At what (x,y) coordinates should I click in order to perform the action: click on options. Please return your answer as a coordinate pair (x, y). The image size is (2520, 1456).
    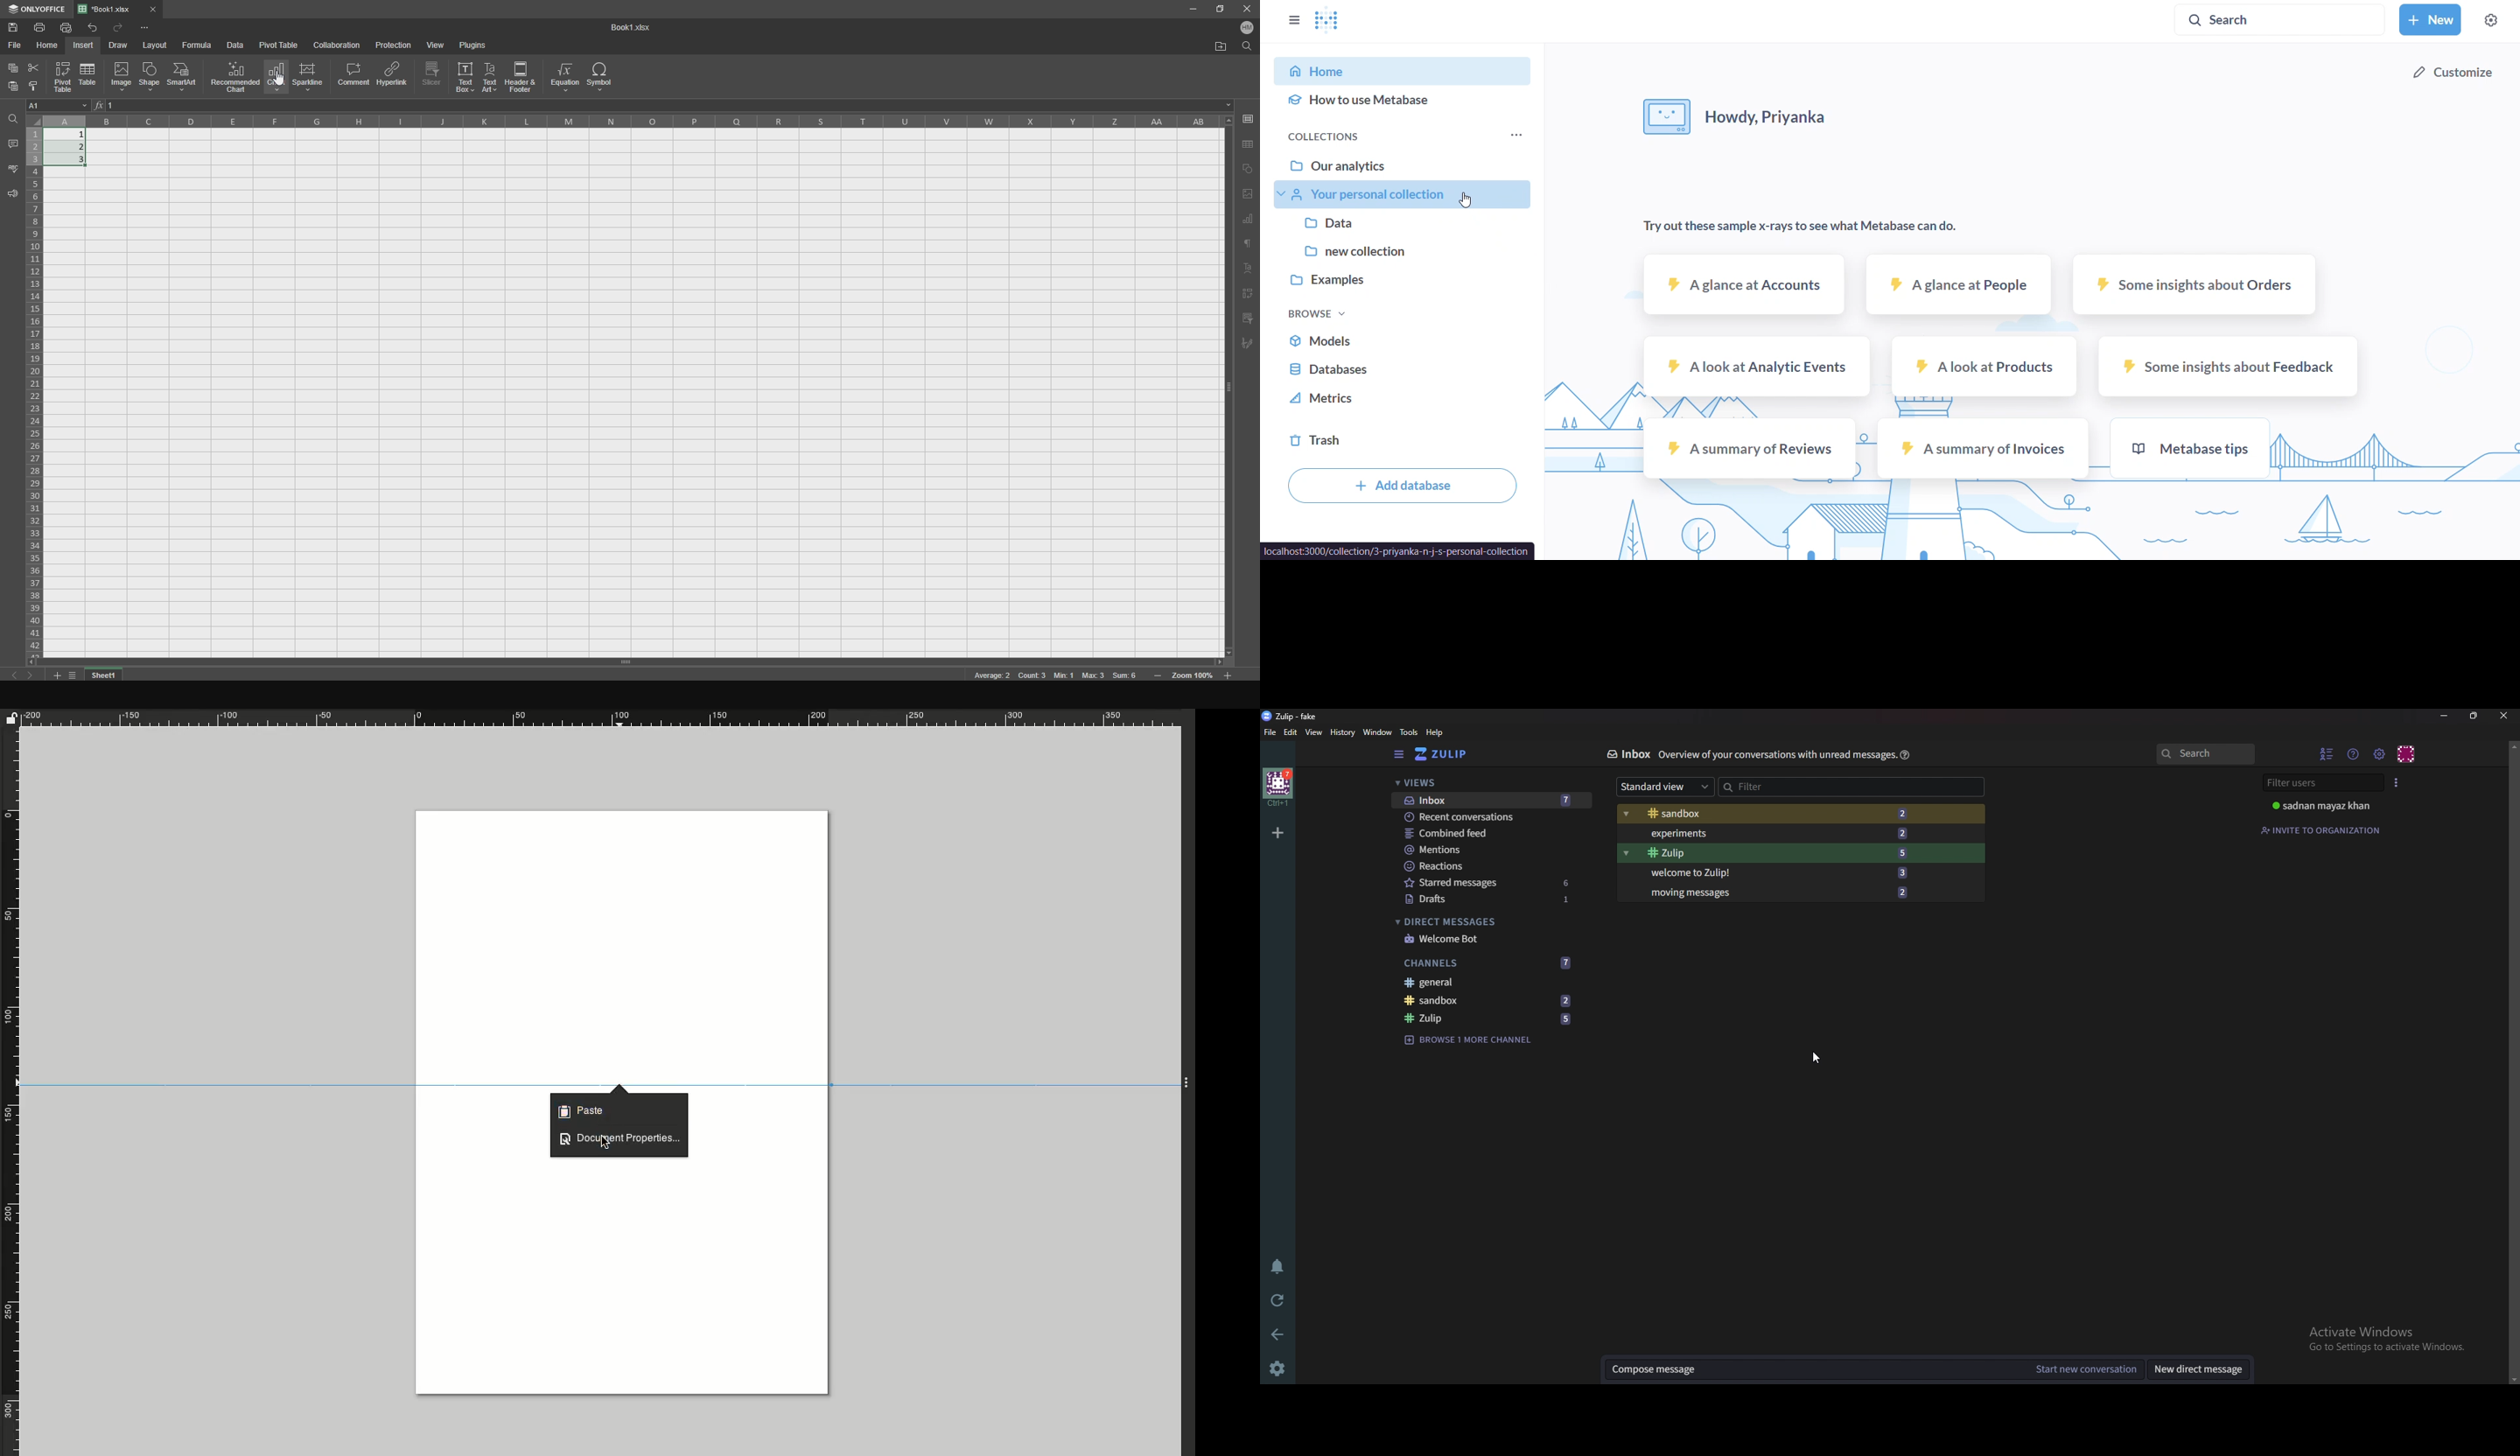
    Looking at the image, I should click on (144, 28).